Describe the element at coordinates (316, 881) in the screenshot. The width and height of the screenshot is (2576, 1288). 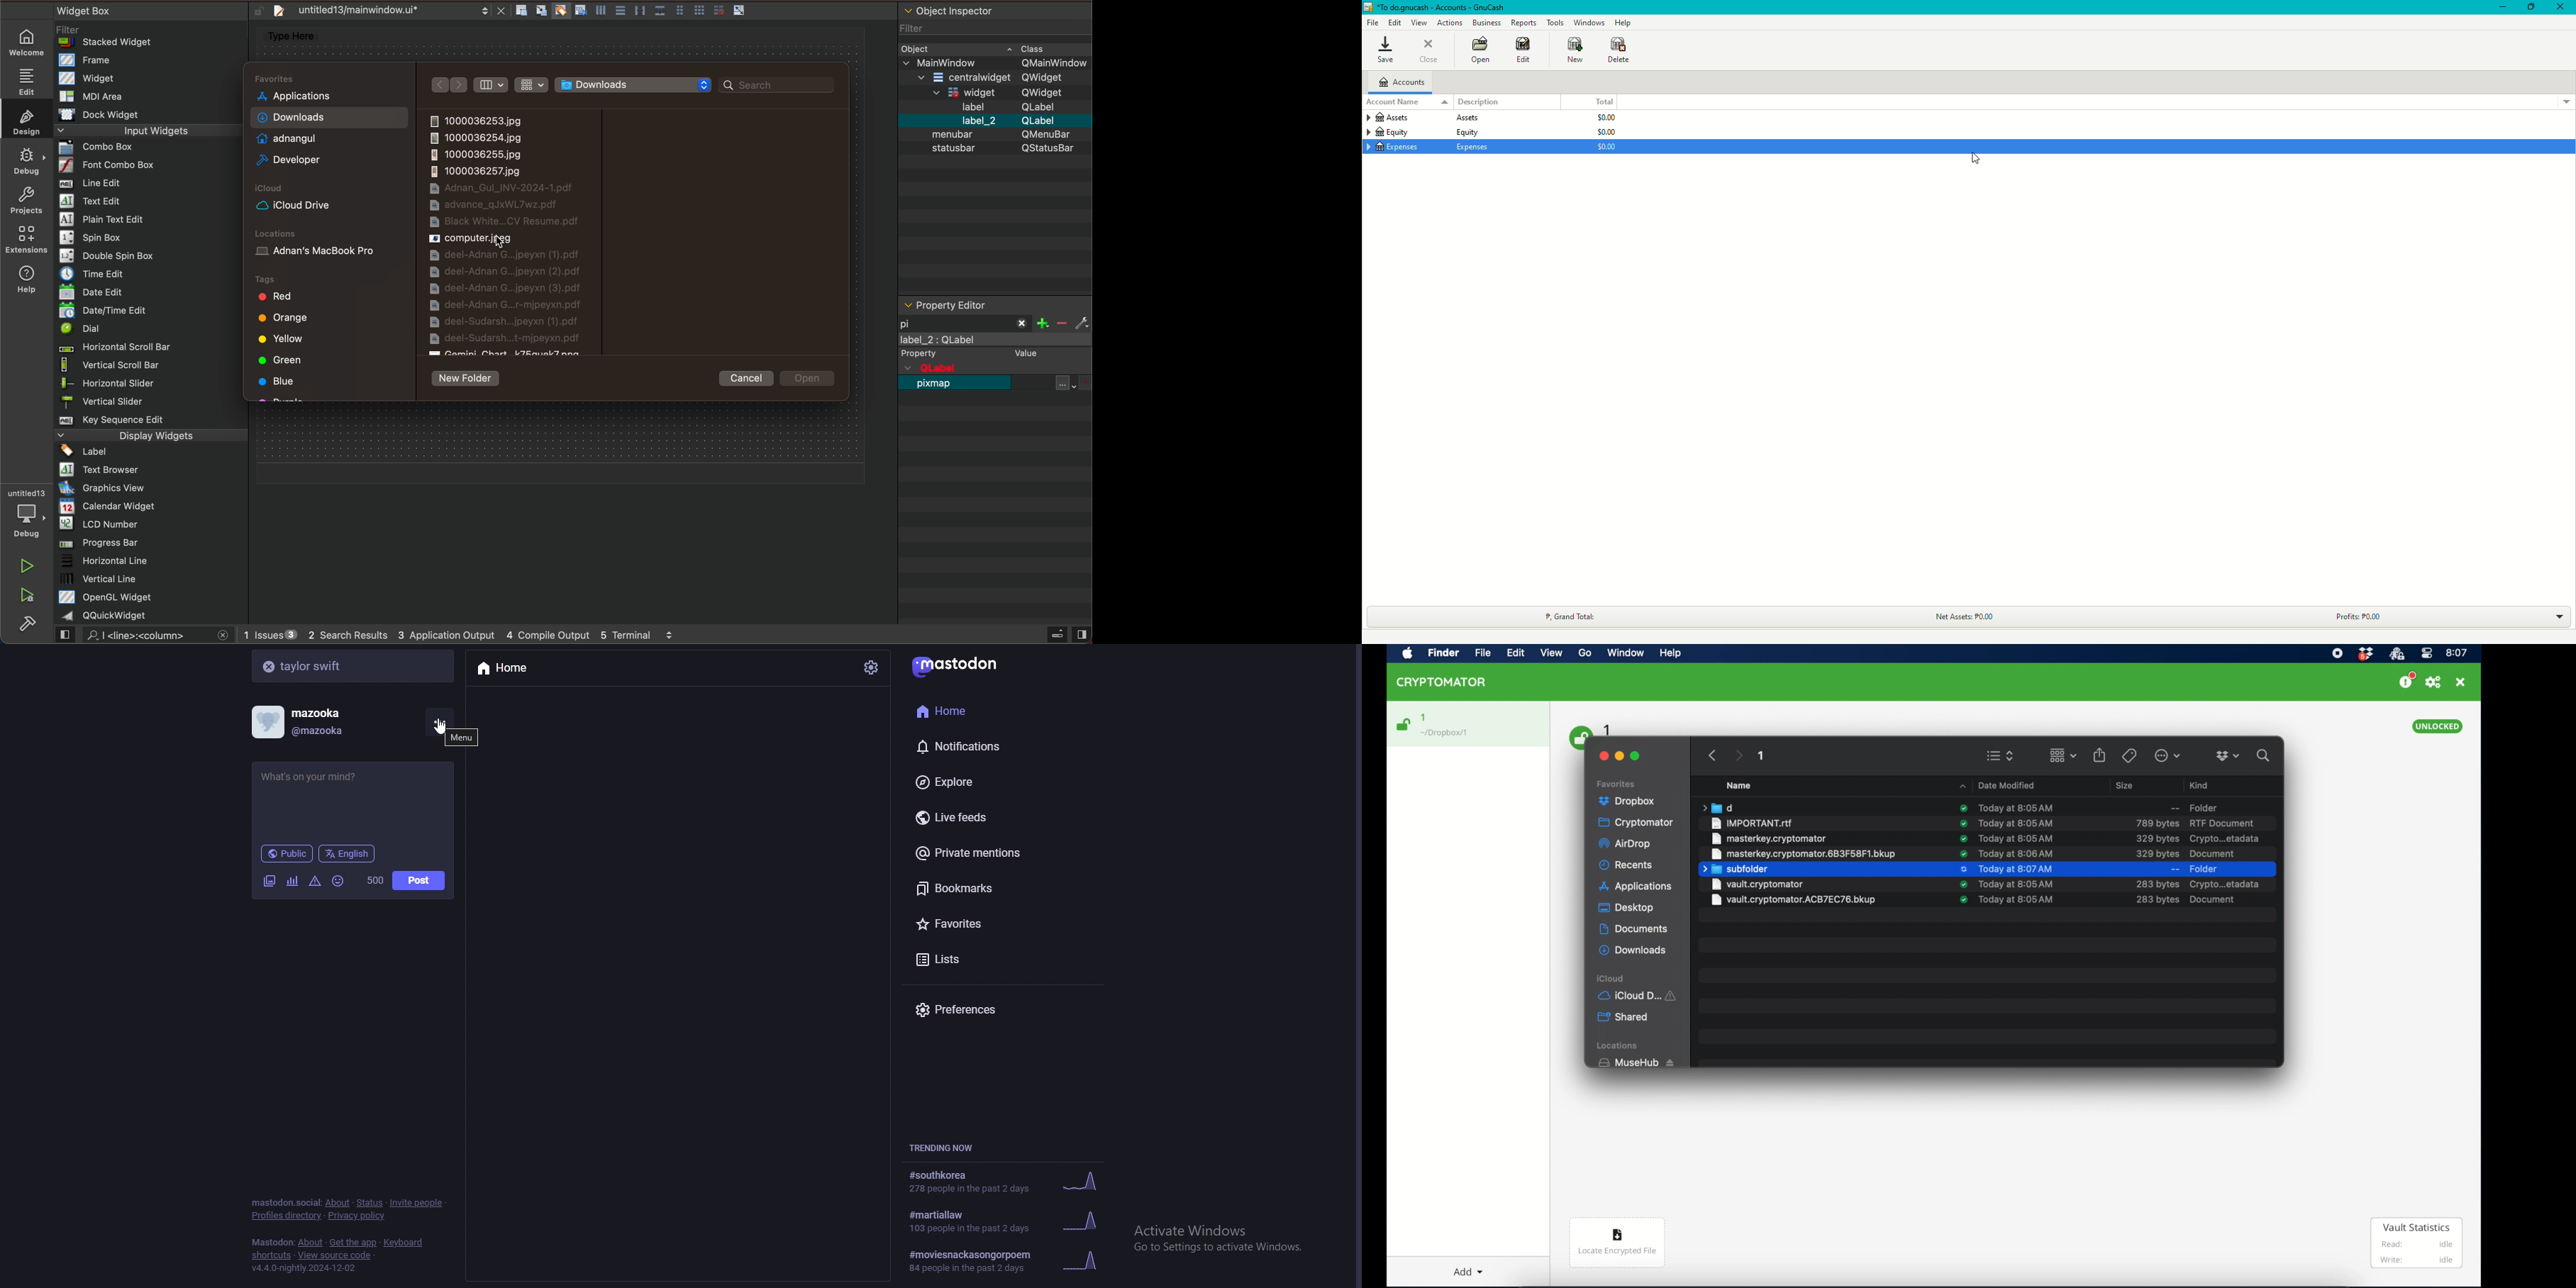
I see `warning` at that location.